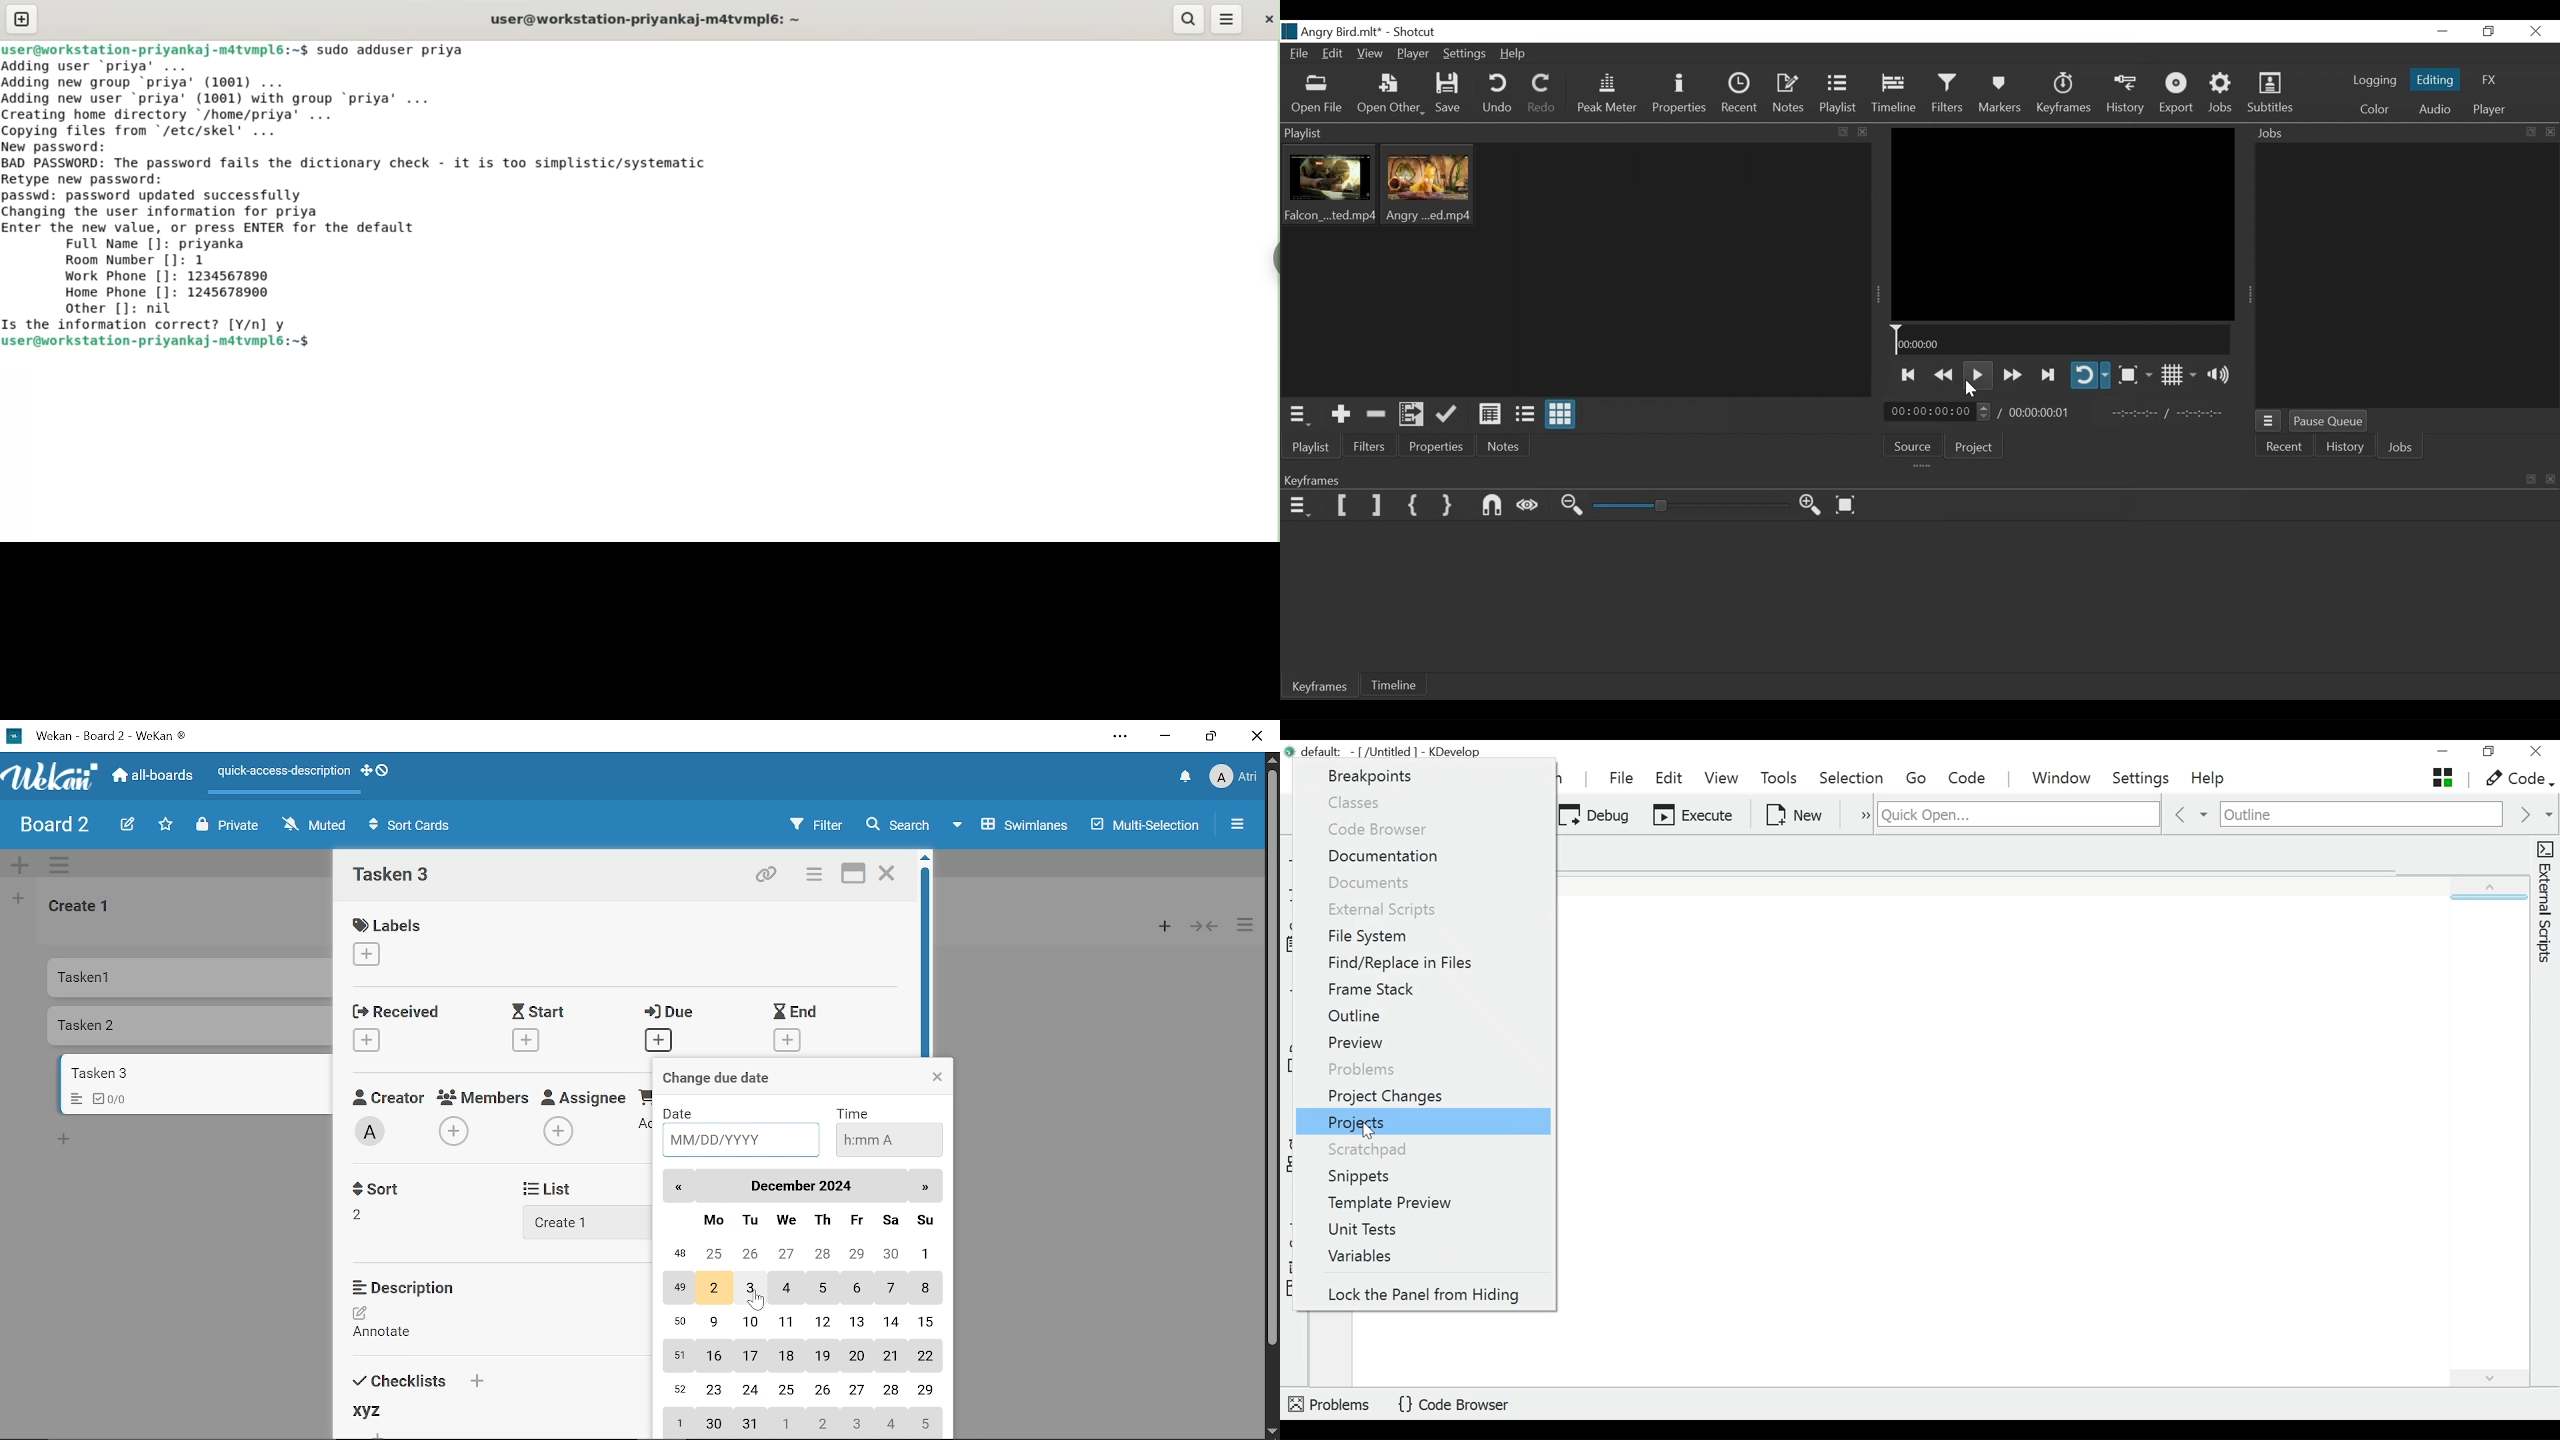  What do you see at coordinates (197, 1073) in the screenshot?
I see `Card titled "Tasken 3"` at bounding box center [197, 1073].